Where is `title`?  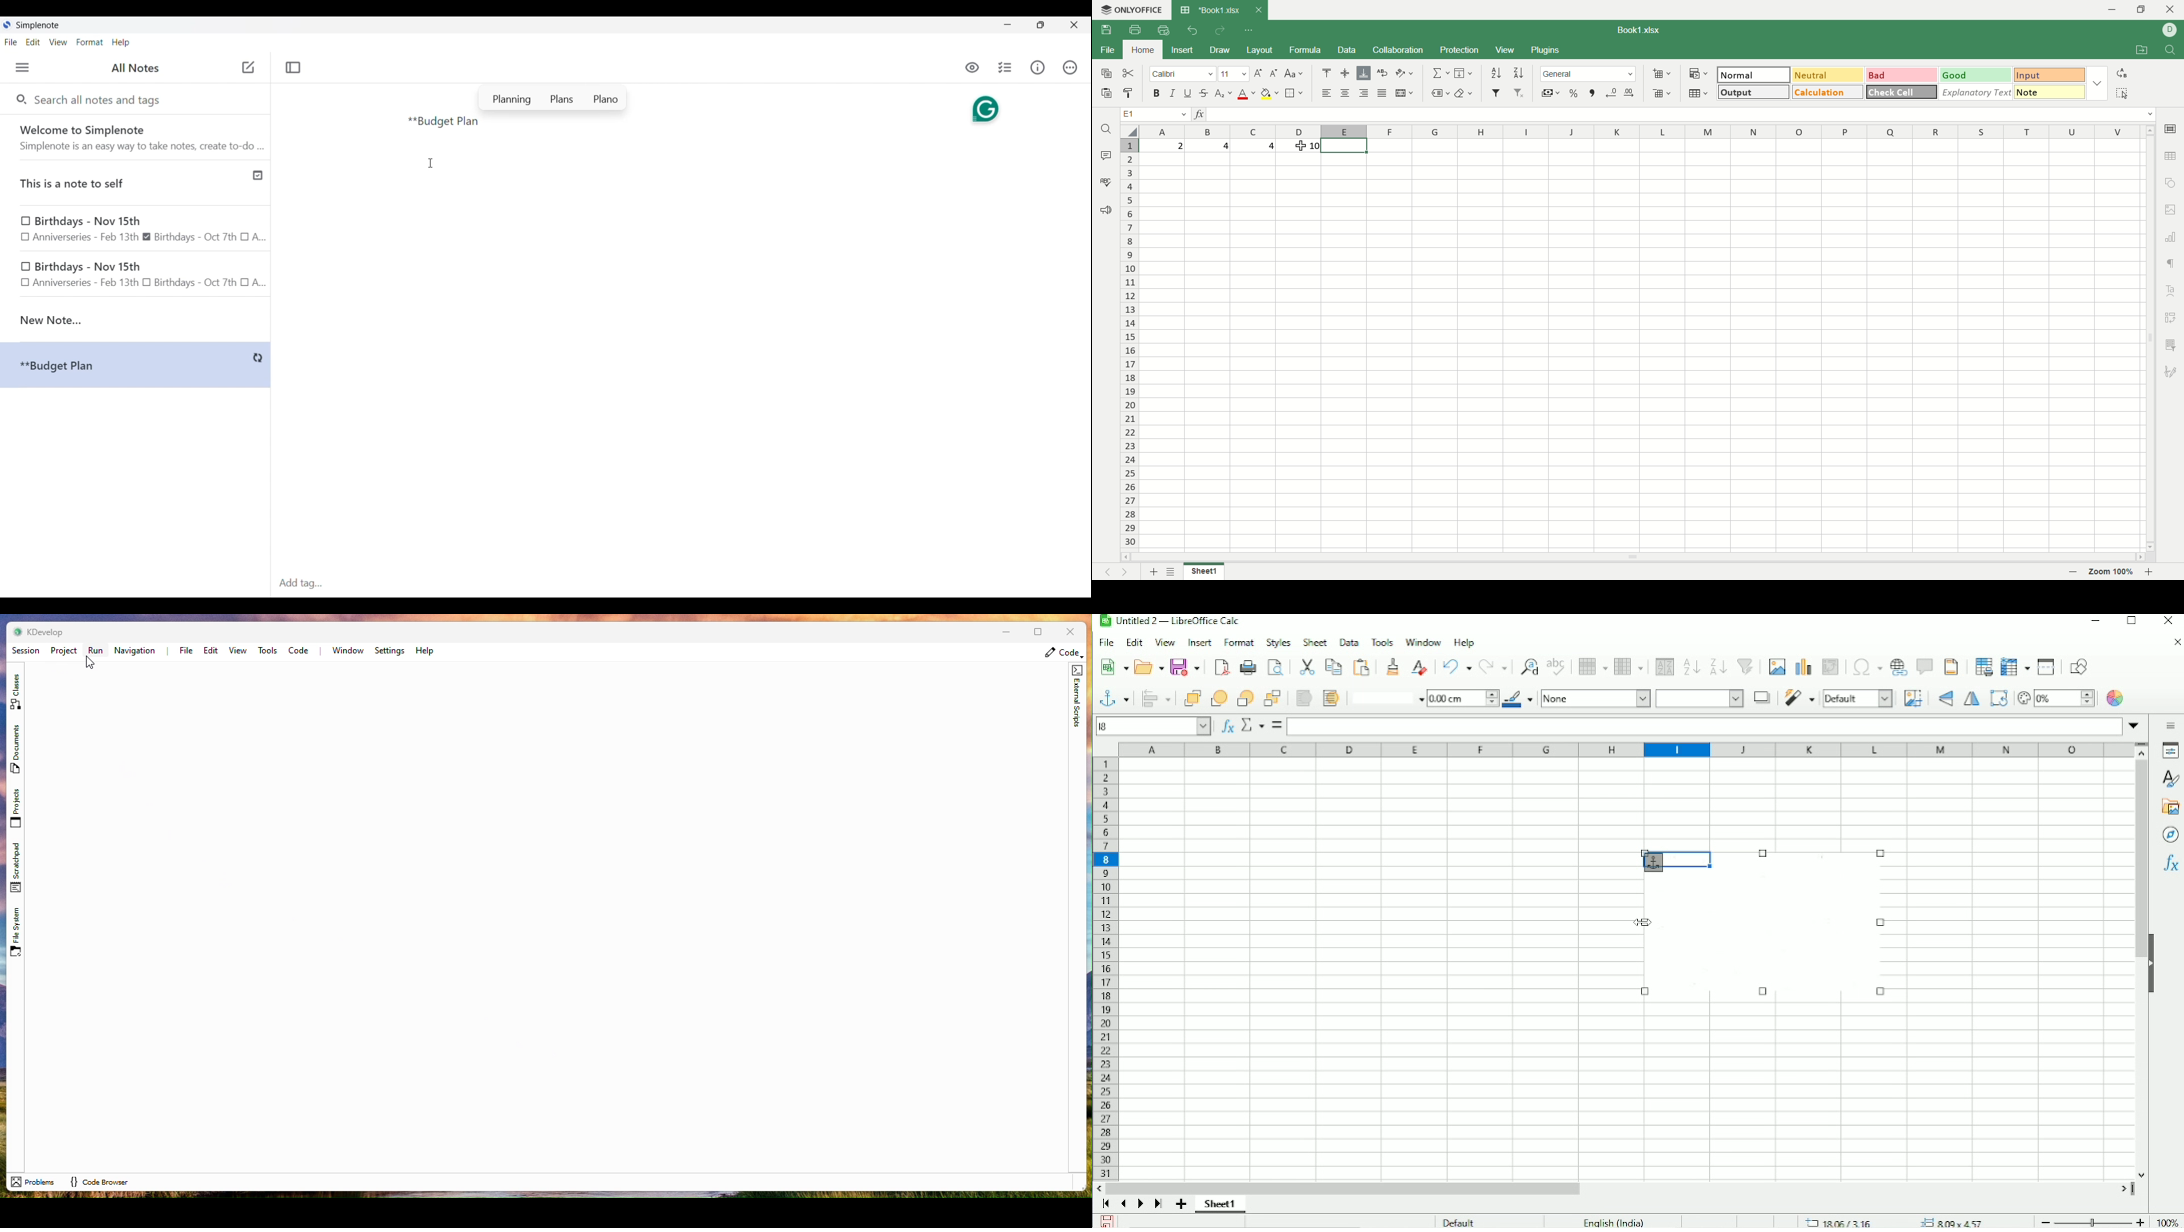 title is located at coordinates (1218, 10).